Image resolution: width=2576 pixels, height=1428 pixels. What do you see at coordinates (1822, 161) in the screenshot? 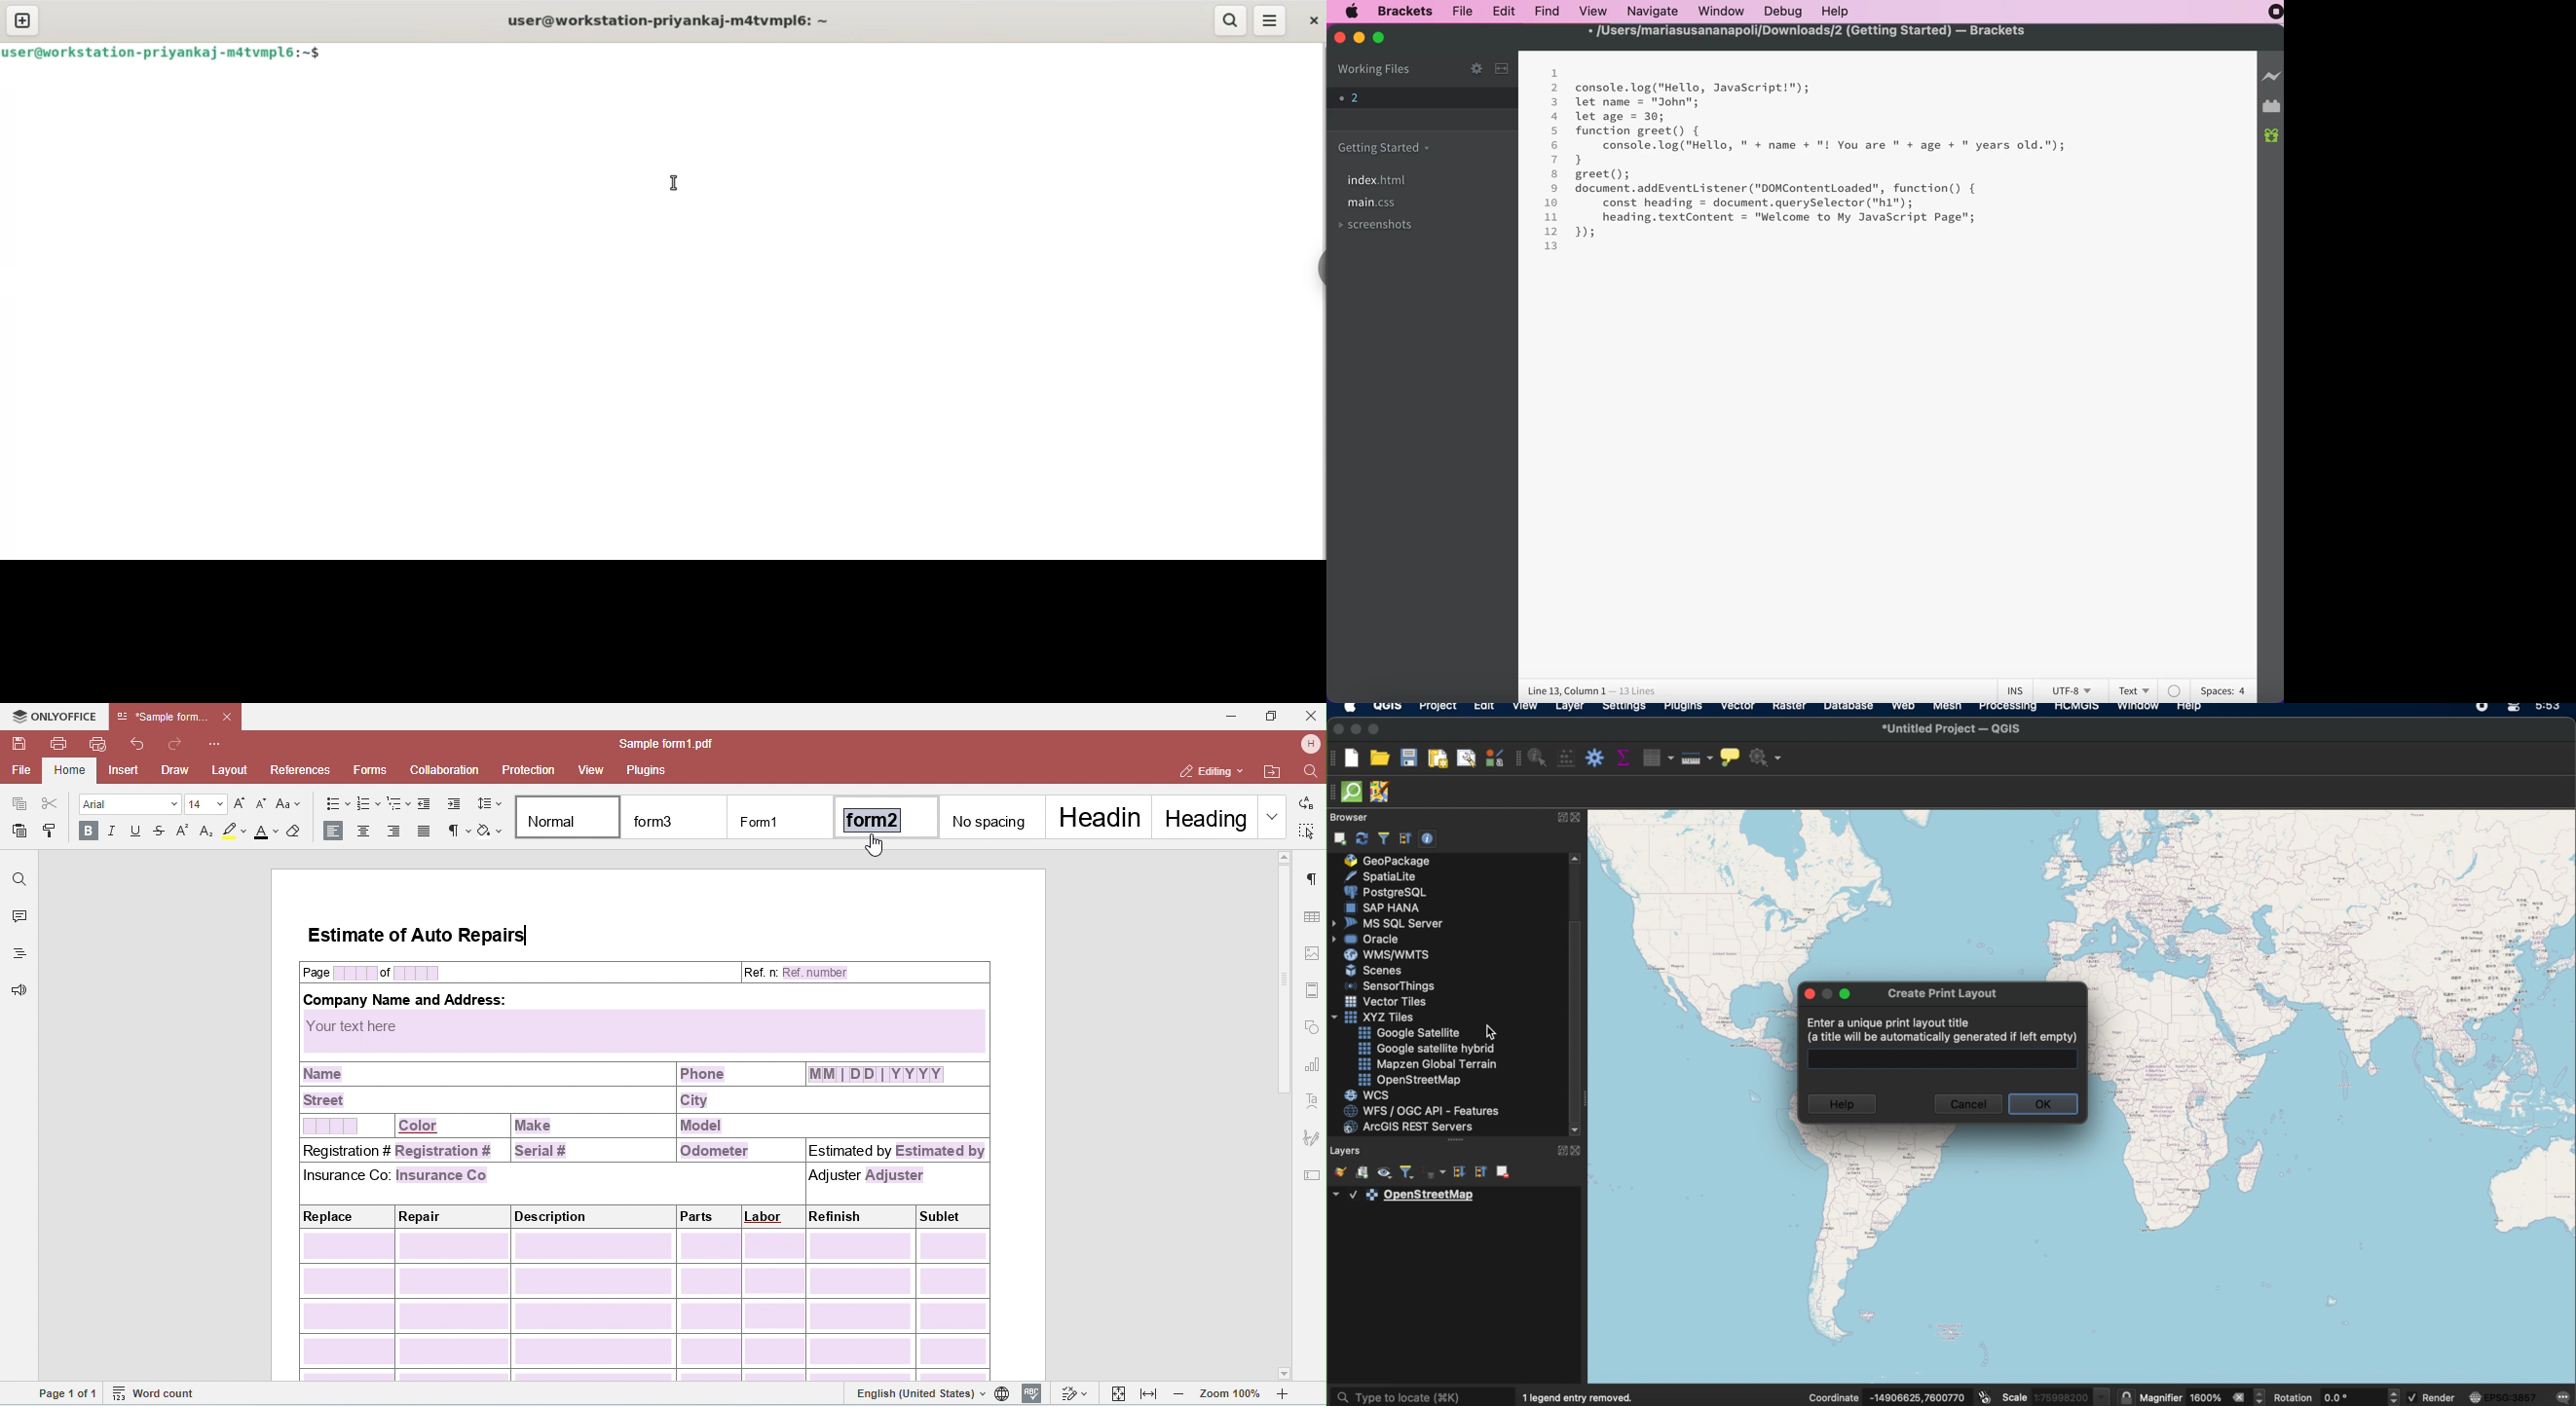
I see `console. log("Hello, JavaScript!");let name = "John";let age = 30;function greet() {console.log("Hello, " + name + "! You are " + age + " years old.");}greet();document.addEventListener ("DOMContentLoaded", function() {const heading = document.querySelector("h1");heading.textContent = "Welcome to My JavaScript Page"; });` at bounding box center [1822, 161].